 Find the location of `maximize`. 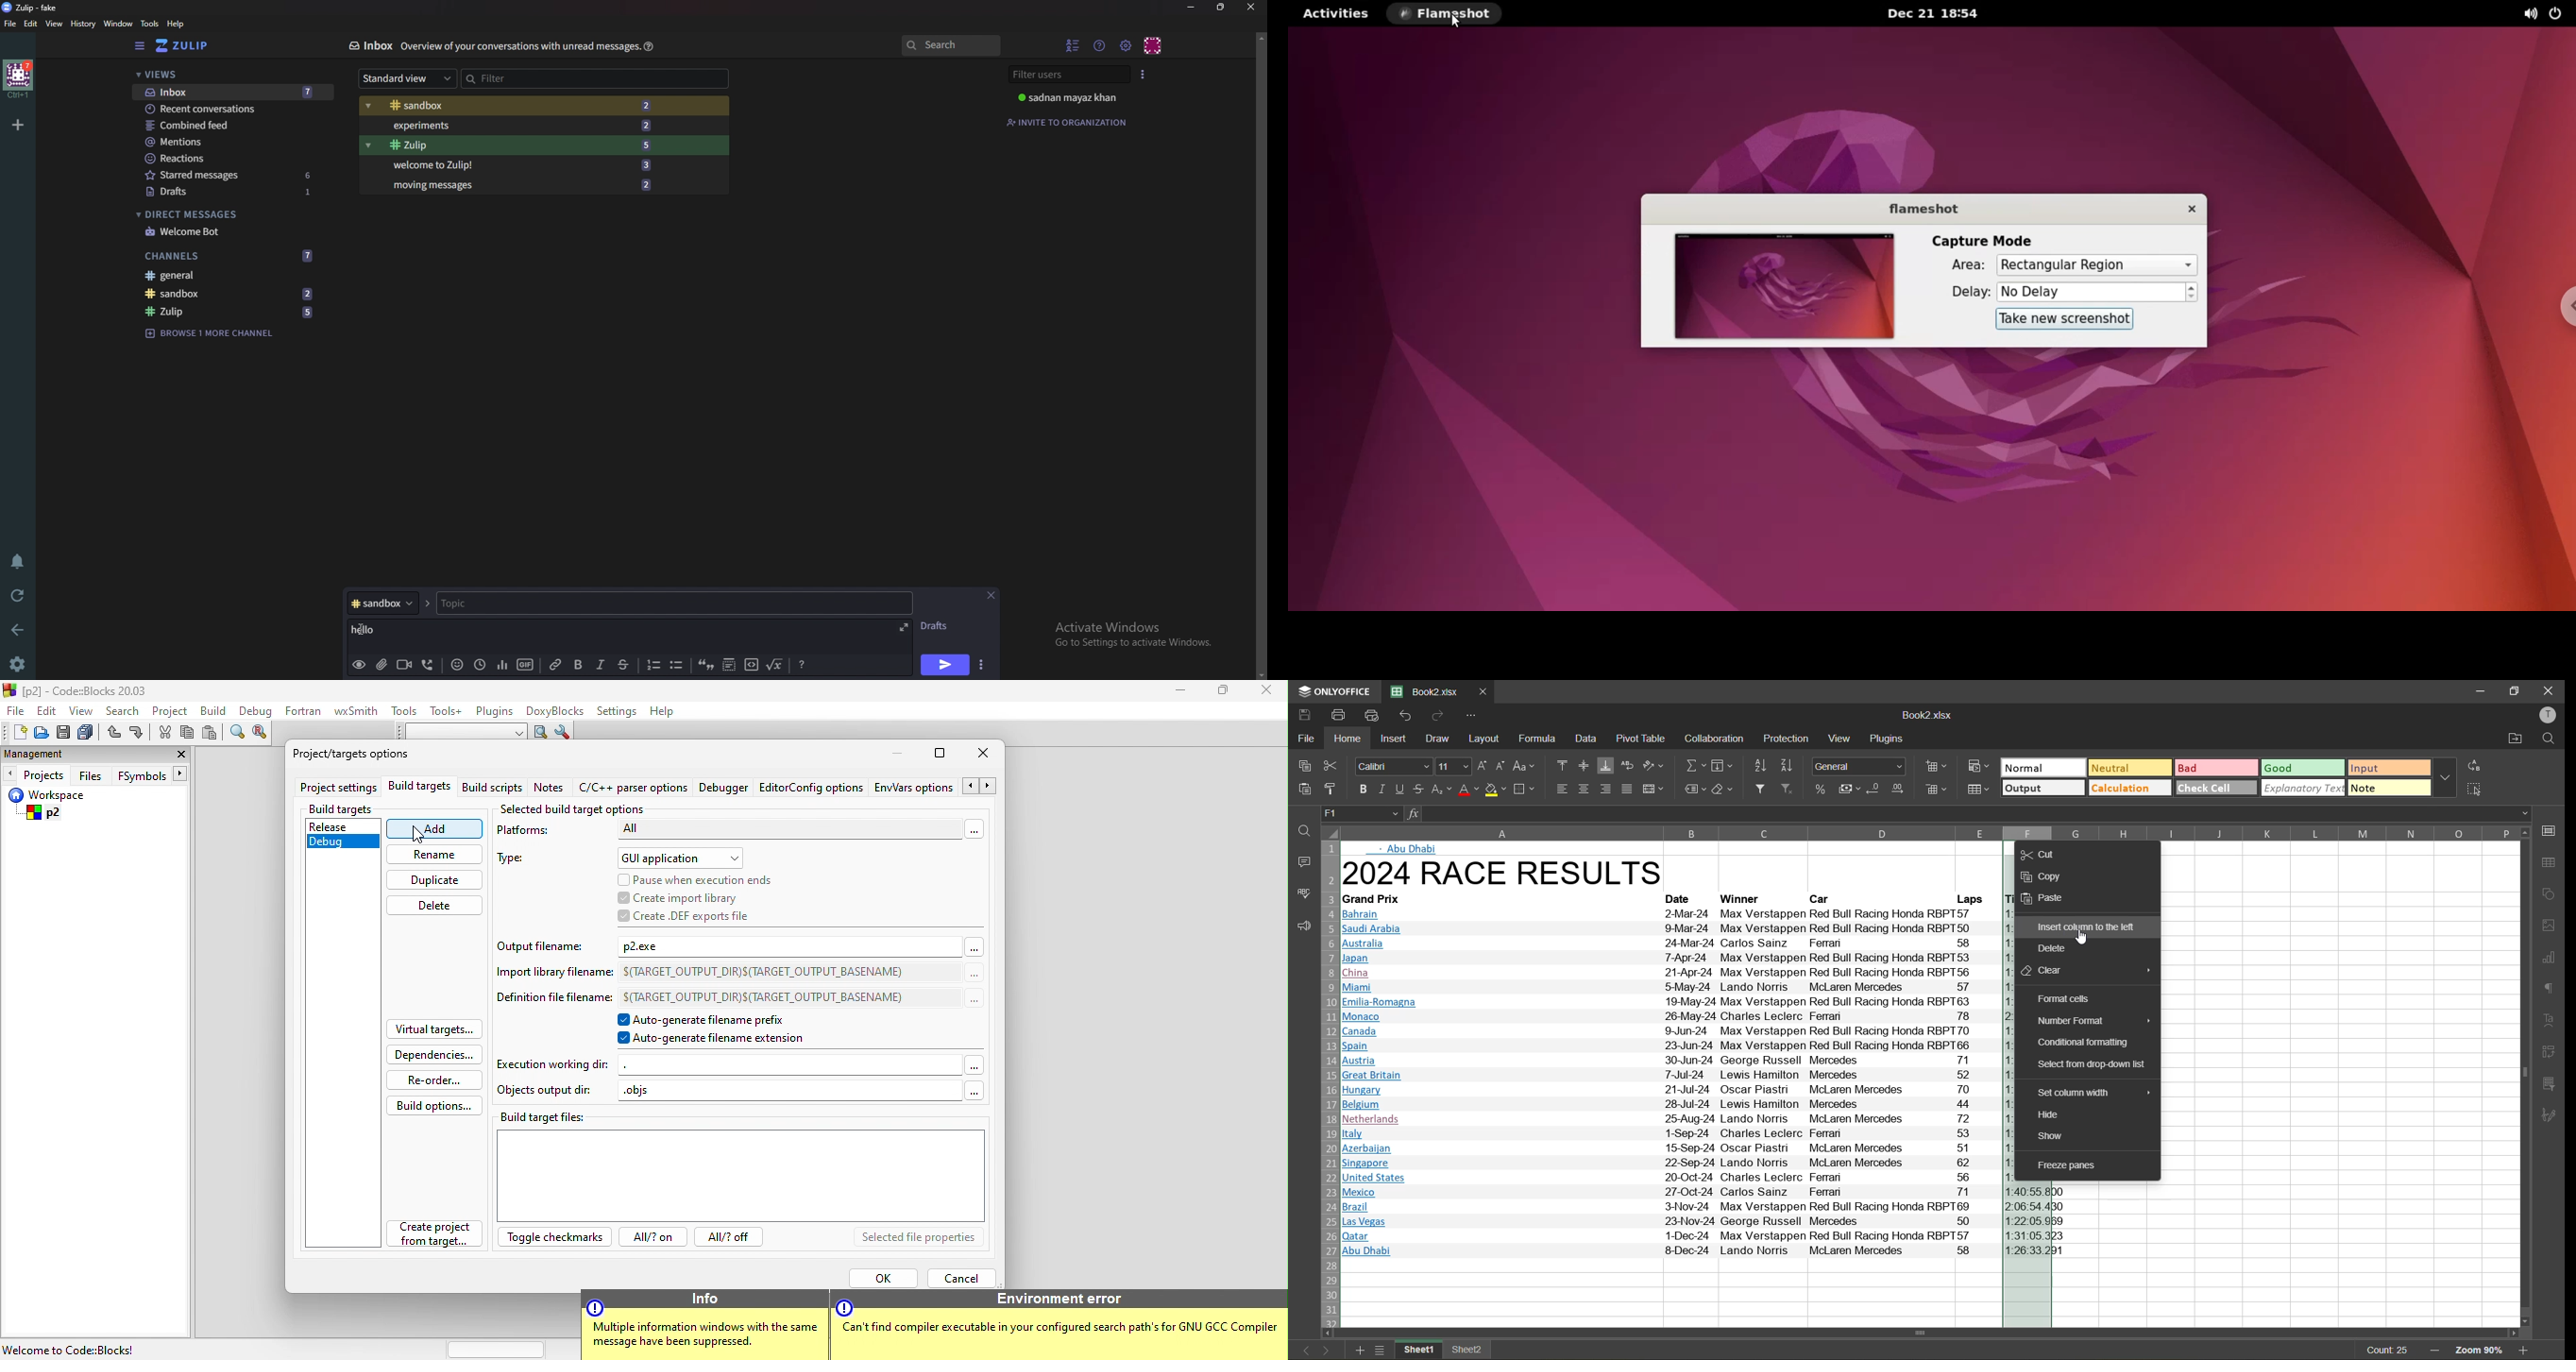

maximize is located at coordinates (1229, 692).